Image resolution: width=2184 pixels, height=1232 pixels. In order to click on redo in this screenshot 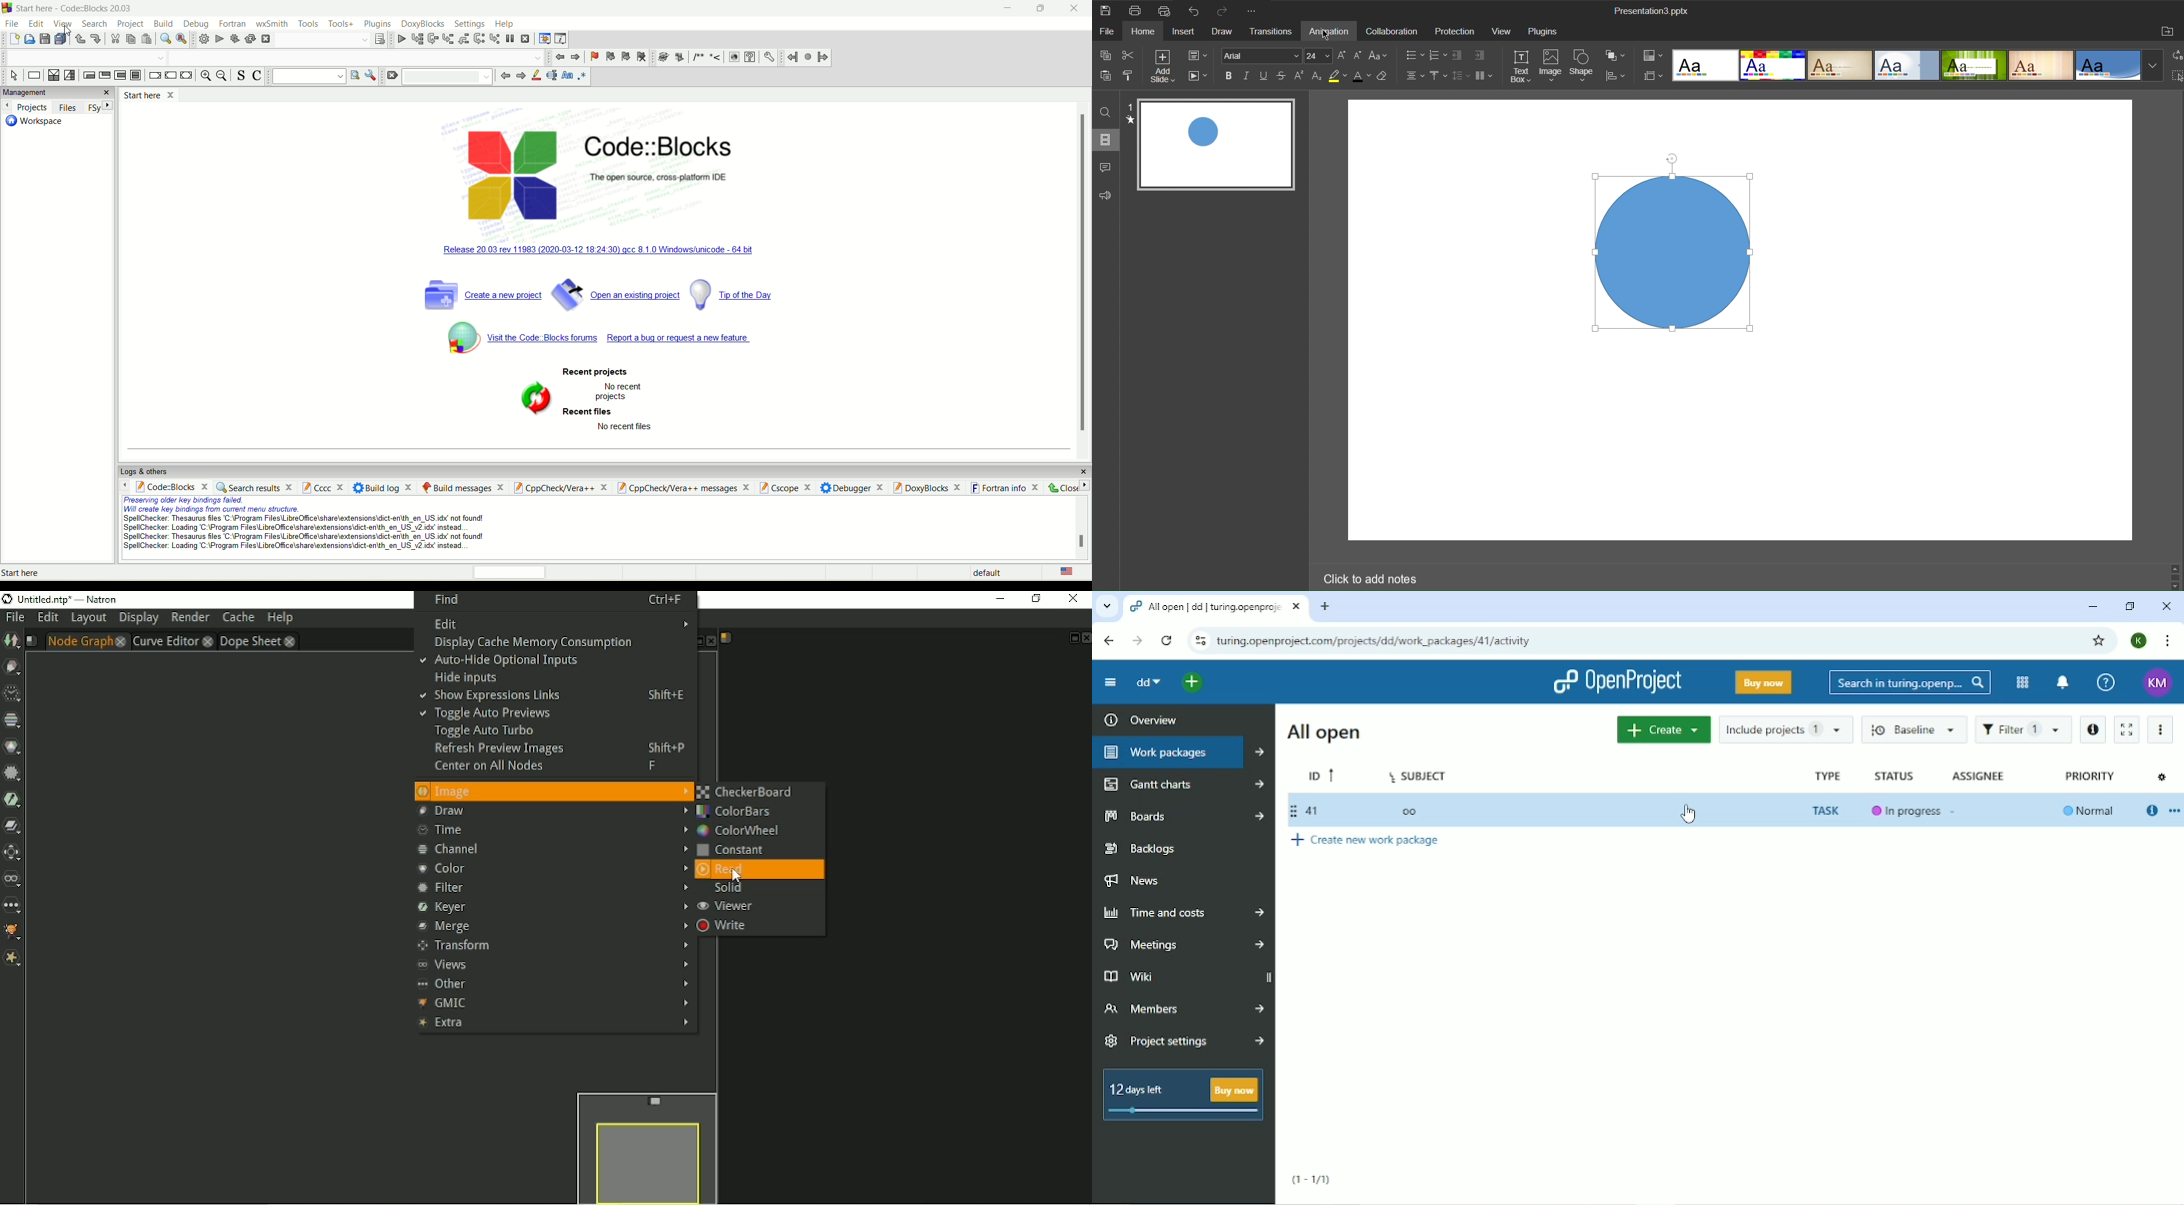, I will do `click(96, 40)`.